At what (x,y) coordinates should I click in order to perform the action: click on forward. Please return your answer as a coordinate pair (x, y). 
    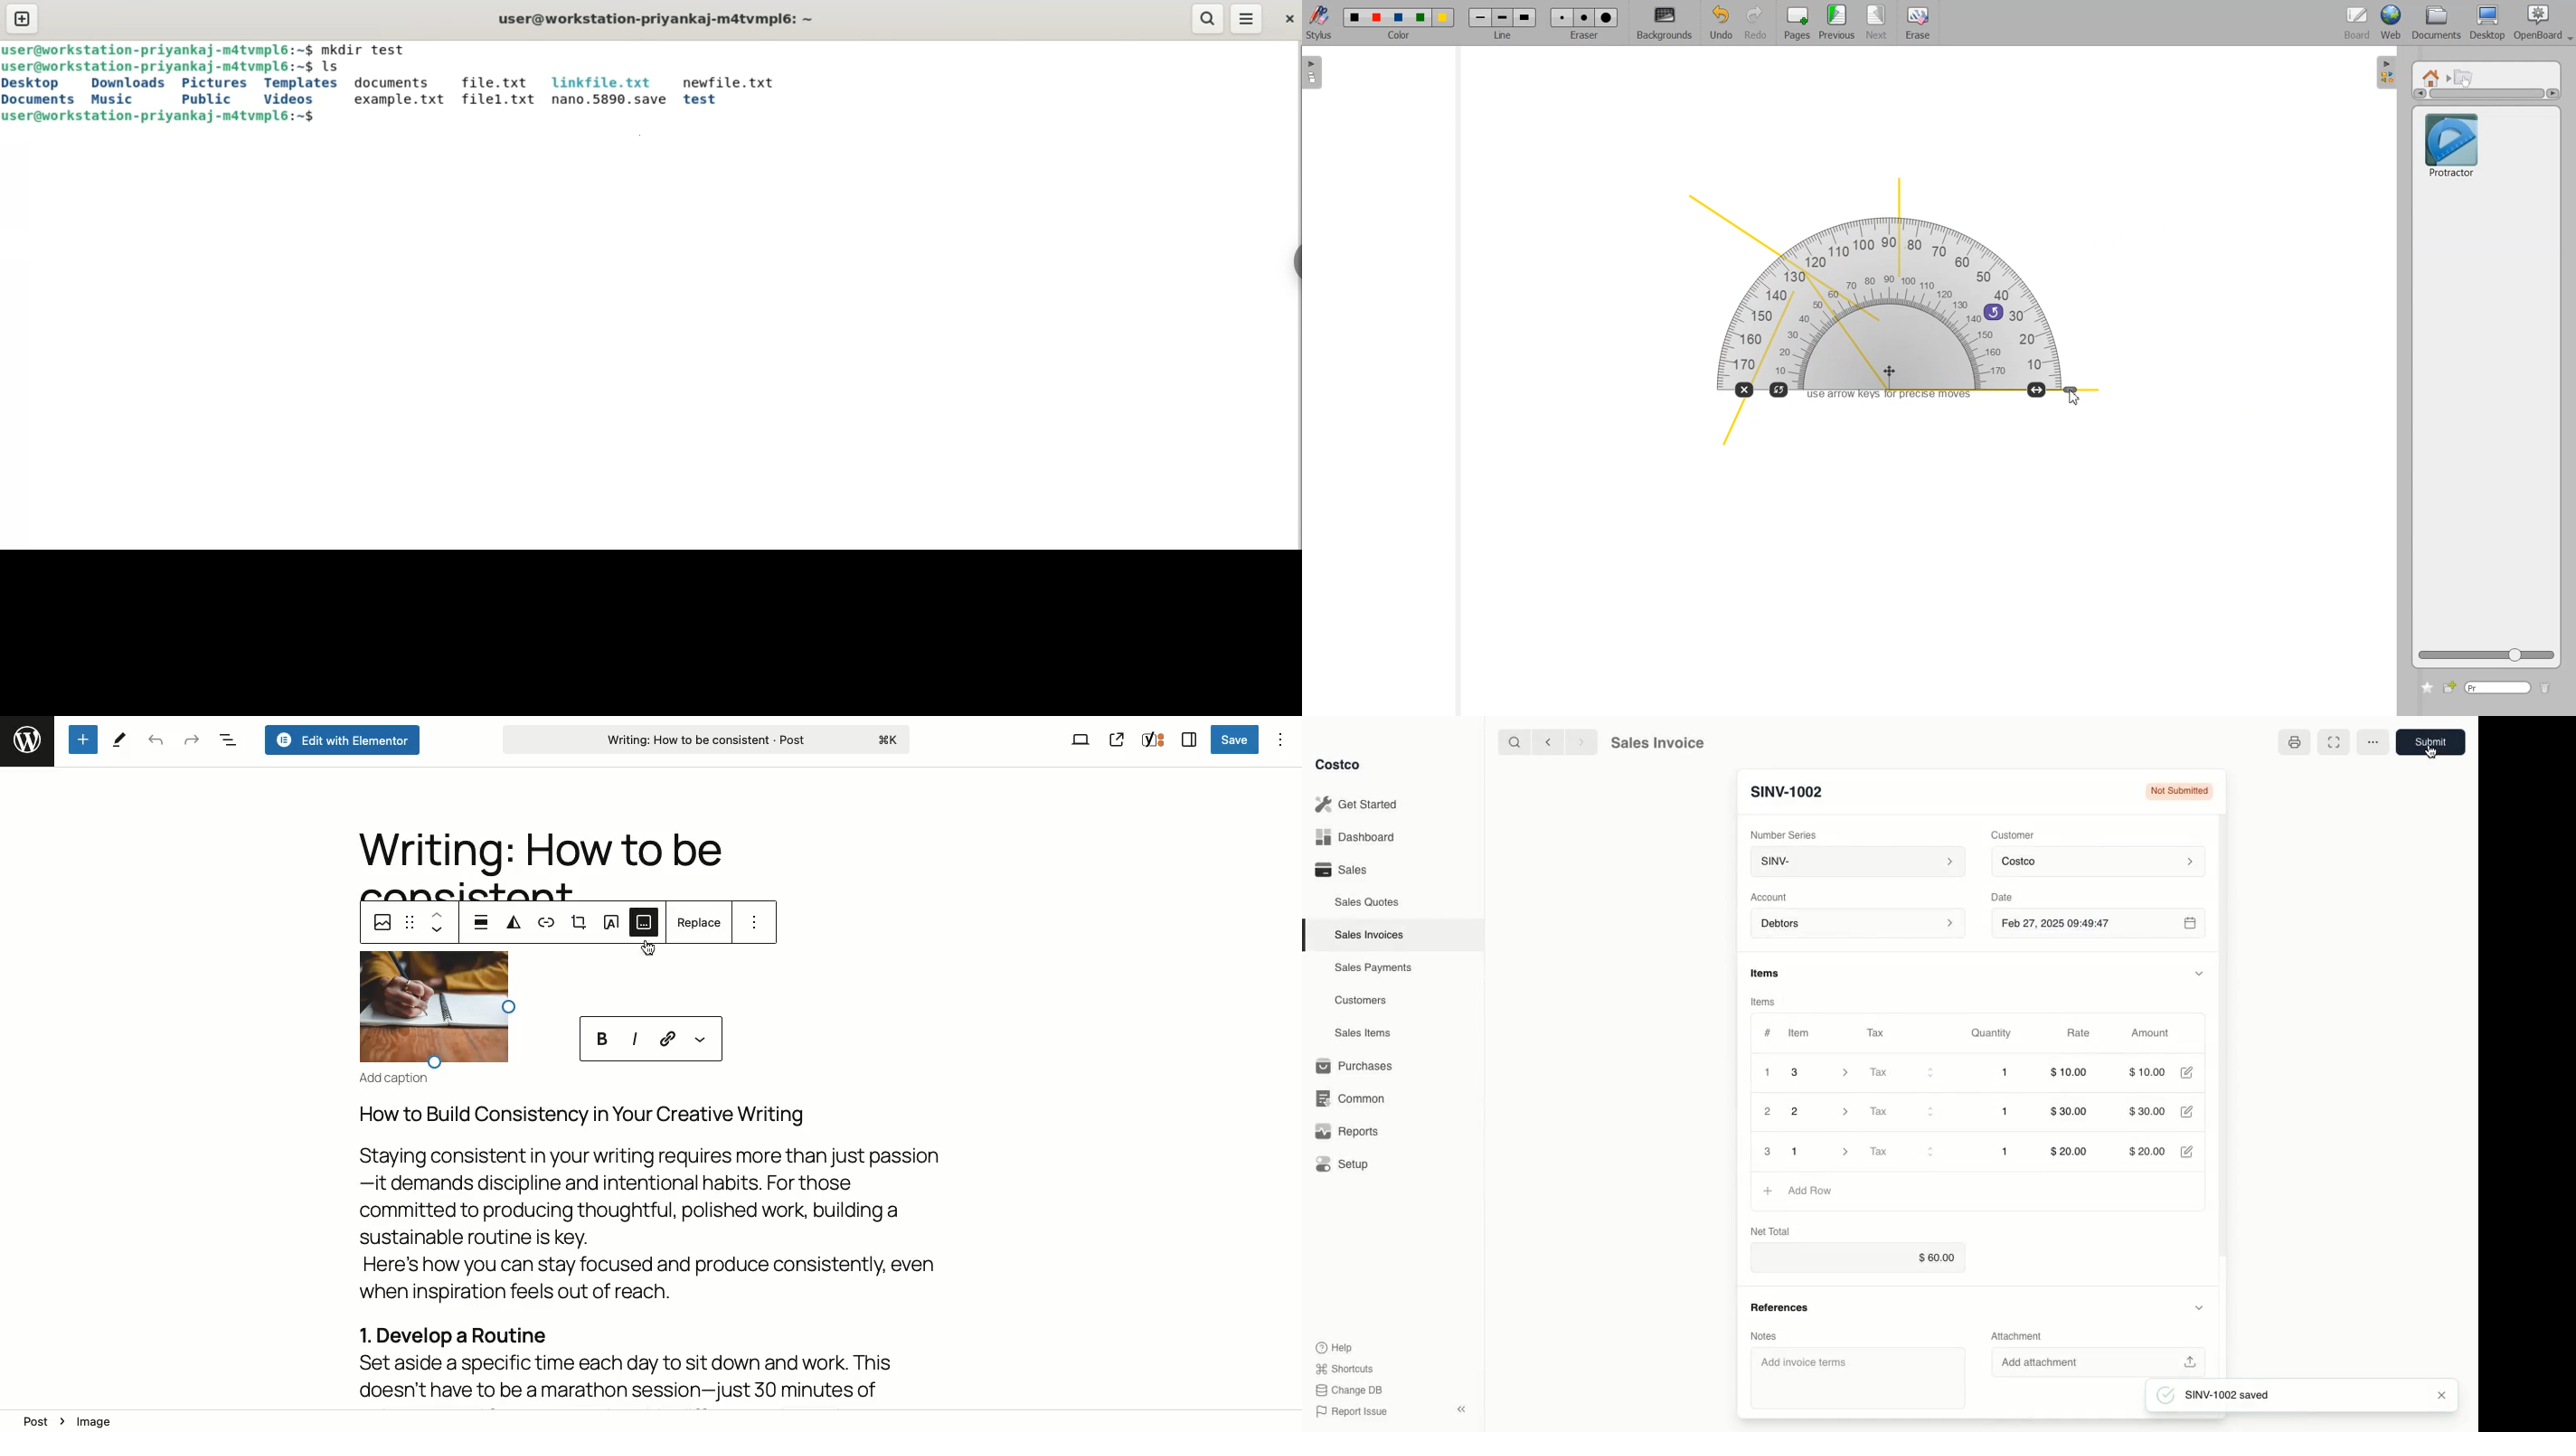
    Looking at the image, I should click on (1579, 741).